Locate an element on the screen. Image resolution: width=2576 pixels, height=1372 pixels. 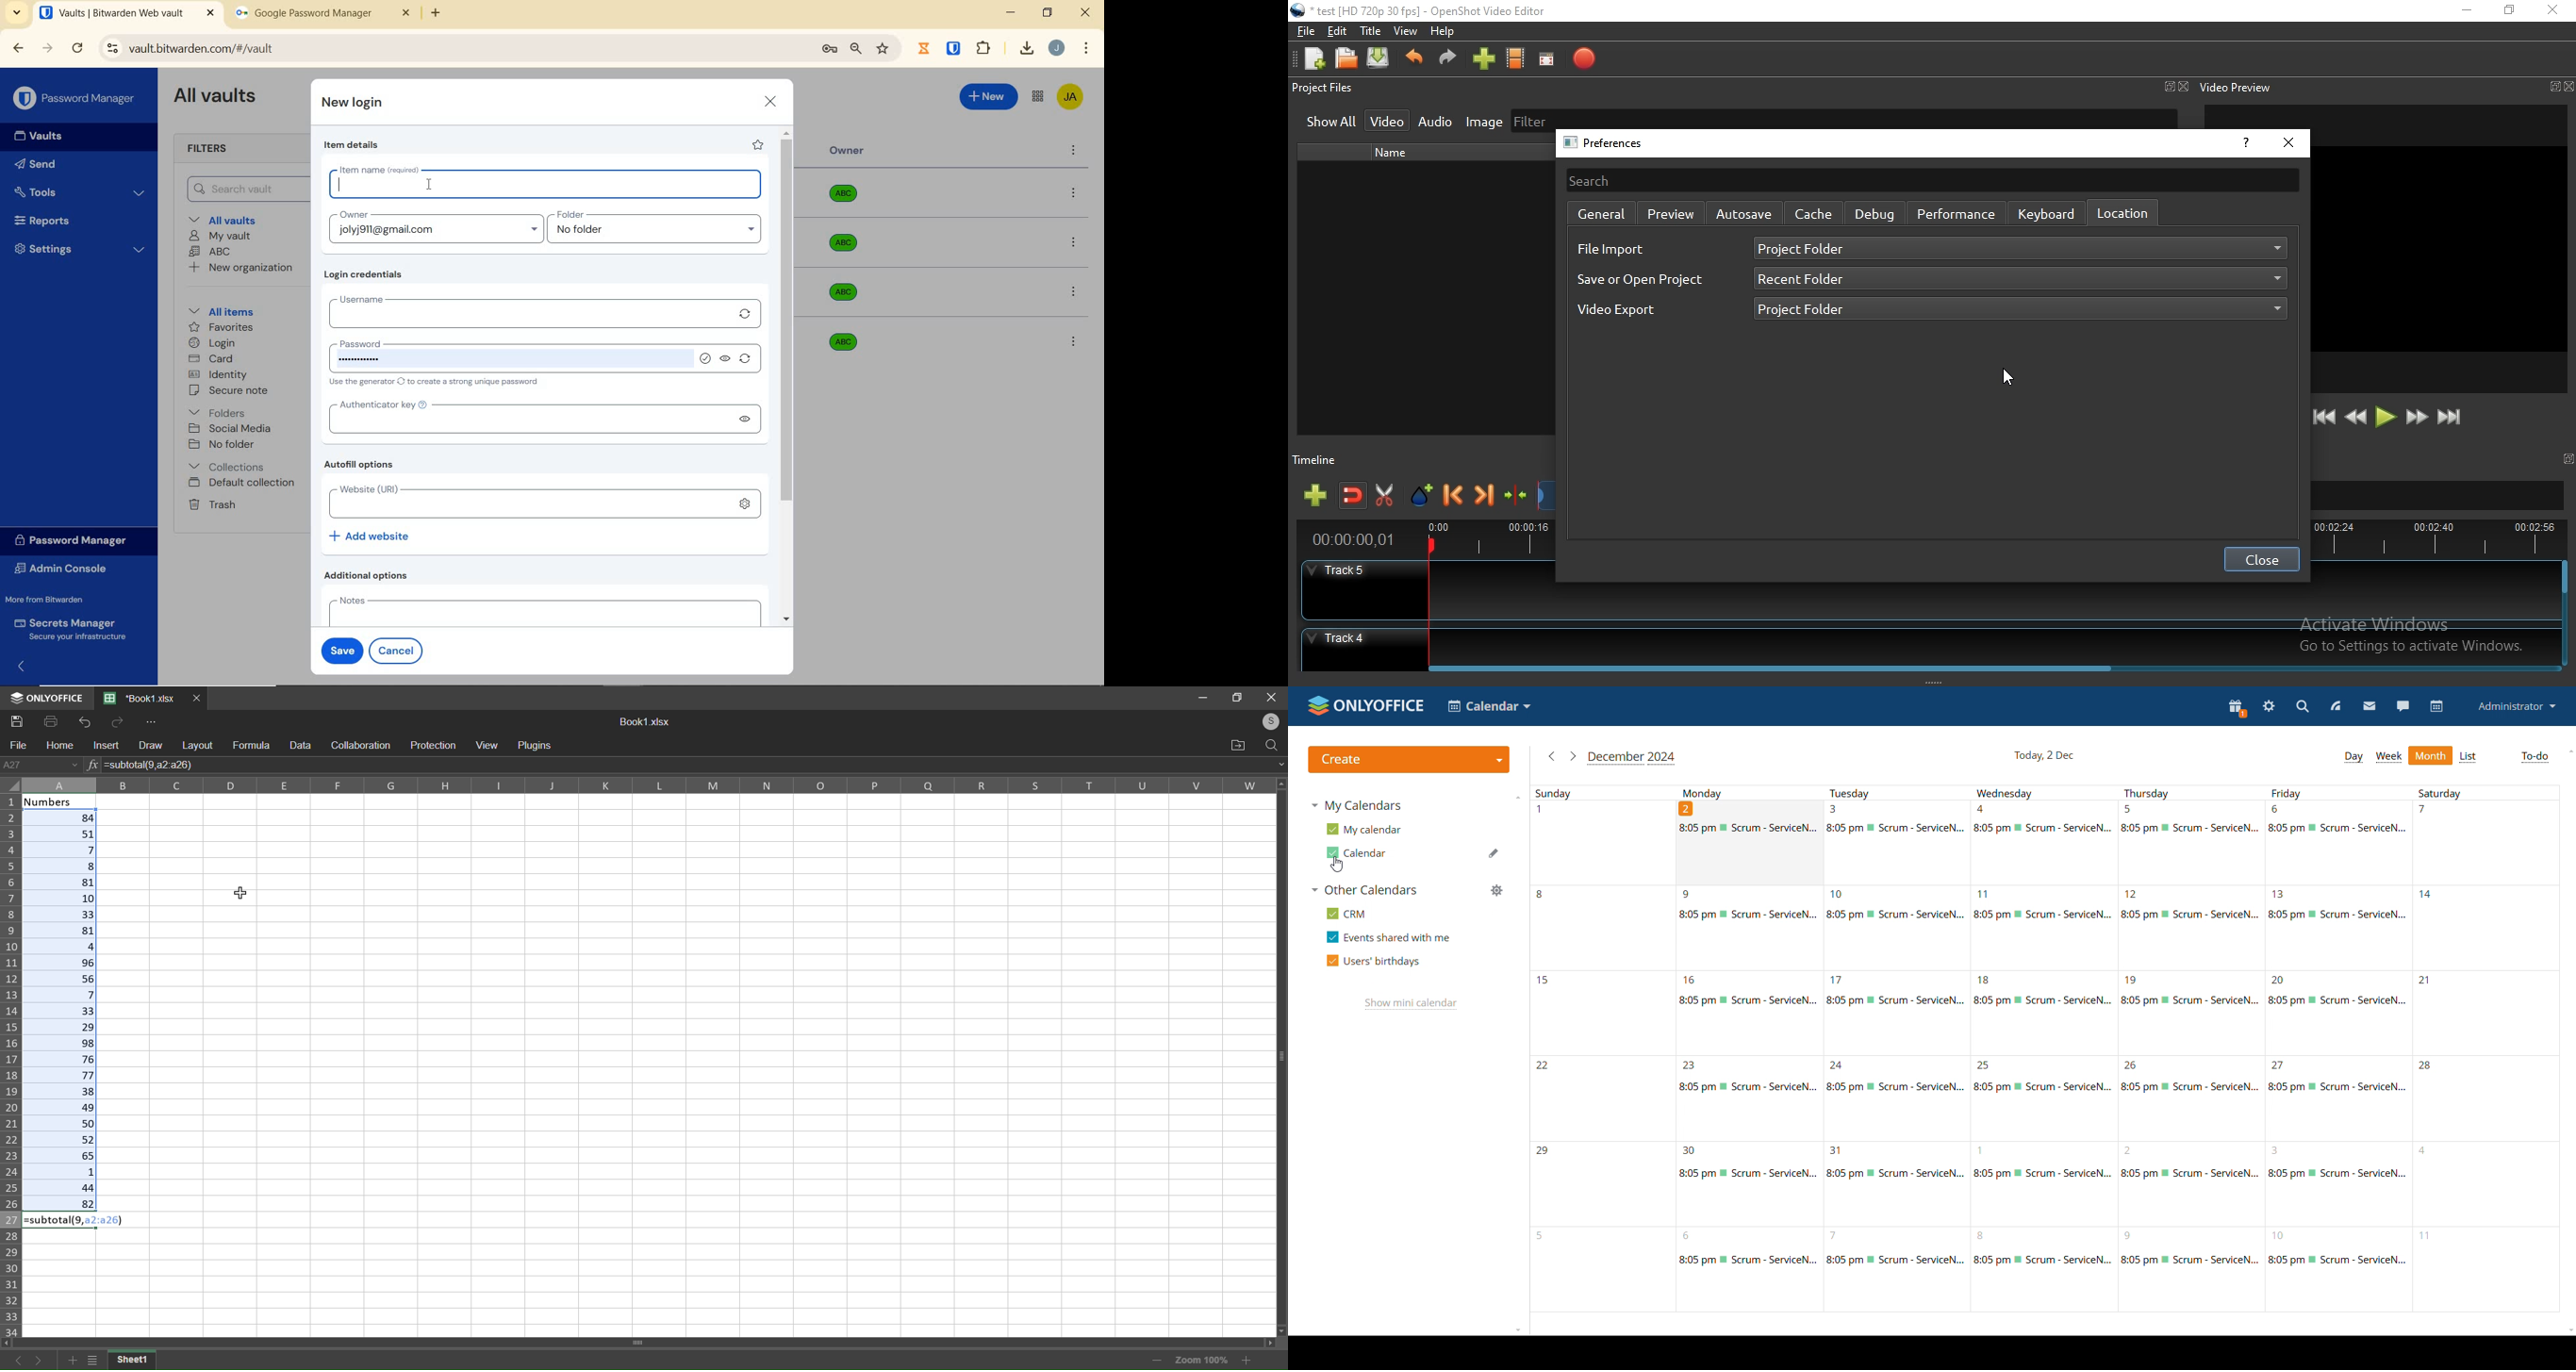
All items is located at coordinates (219, 310).